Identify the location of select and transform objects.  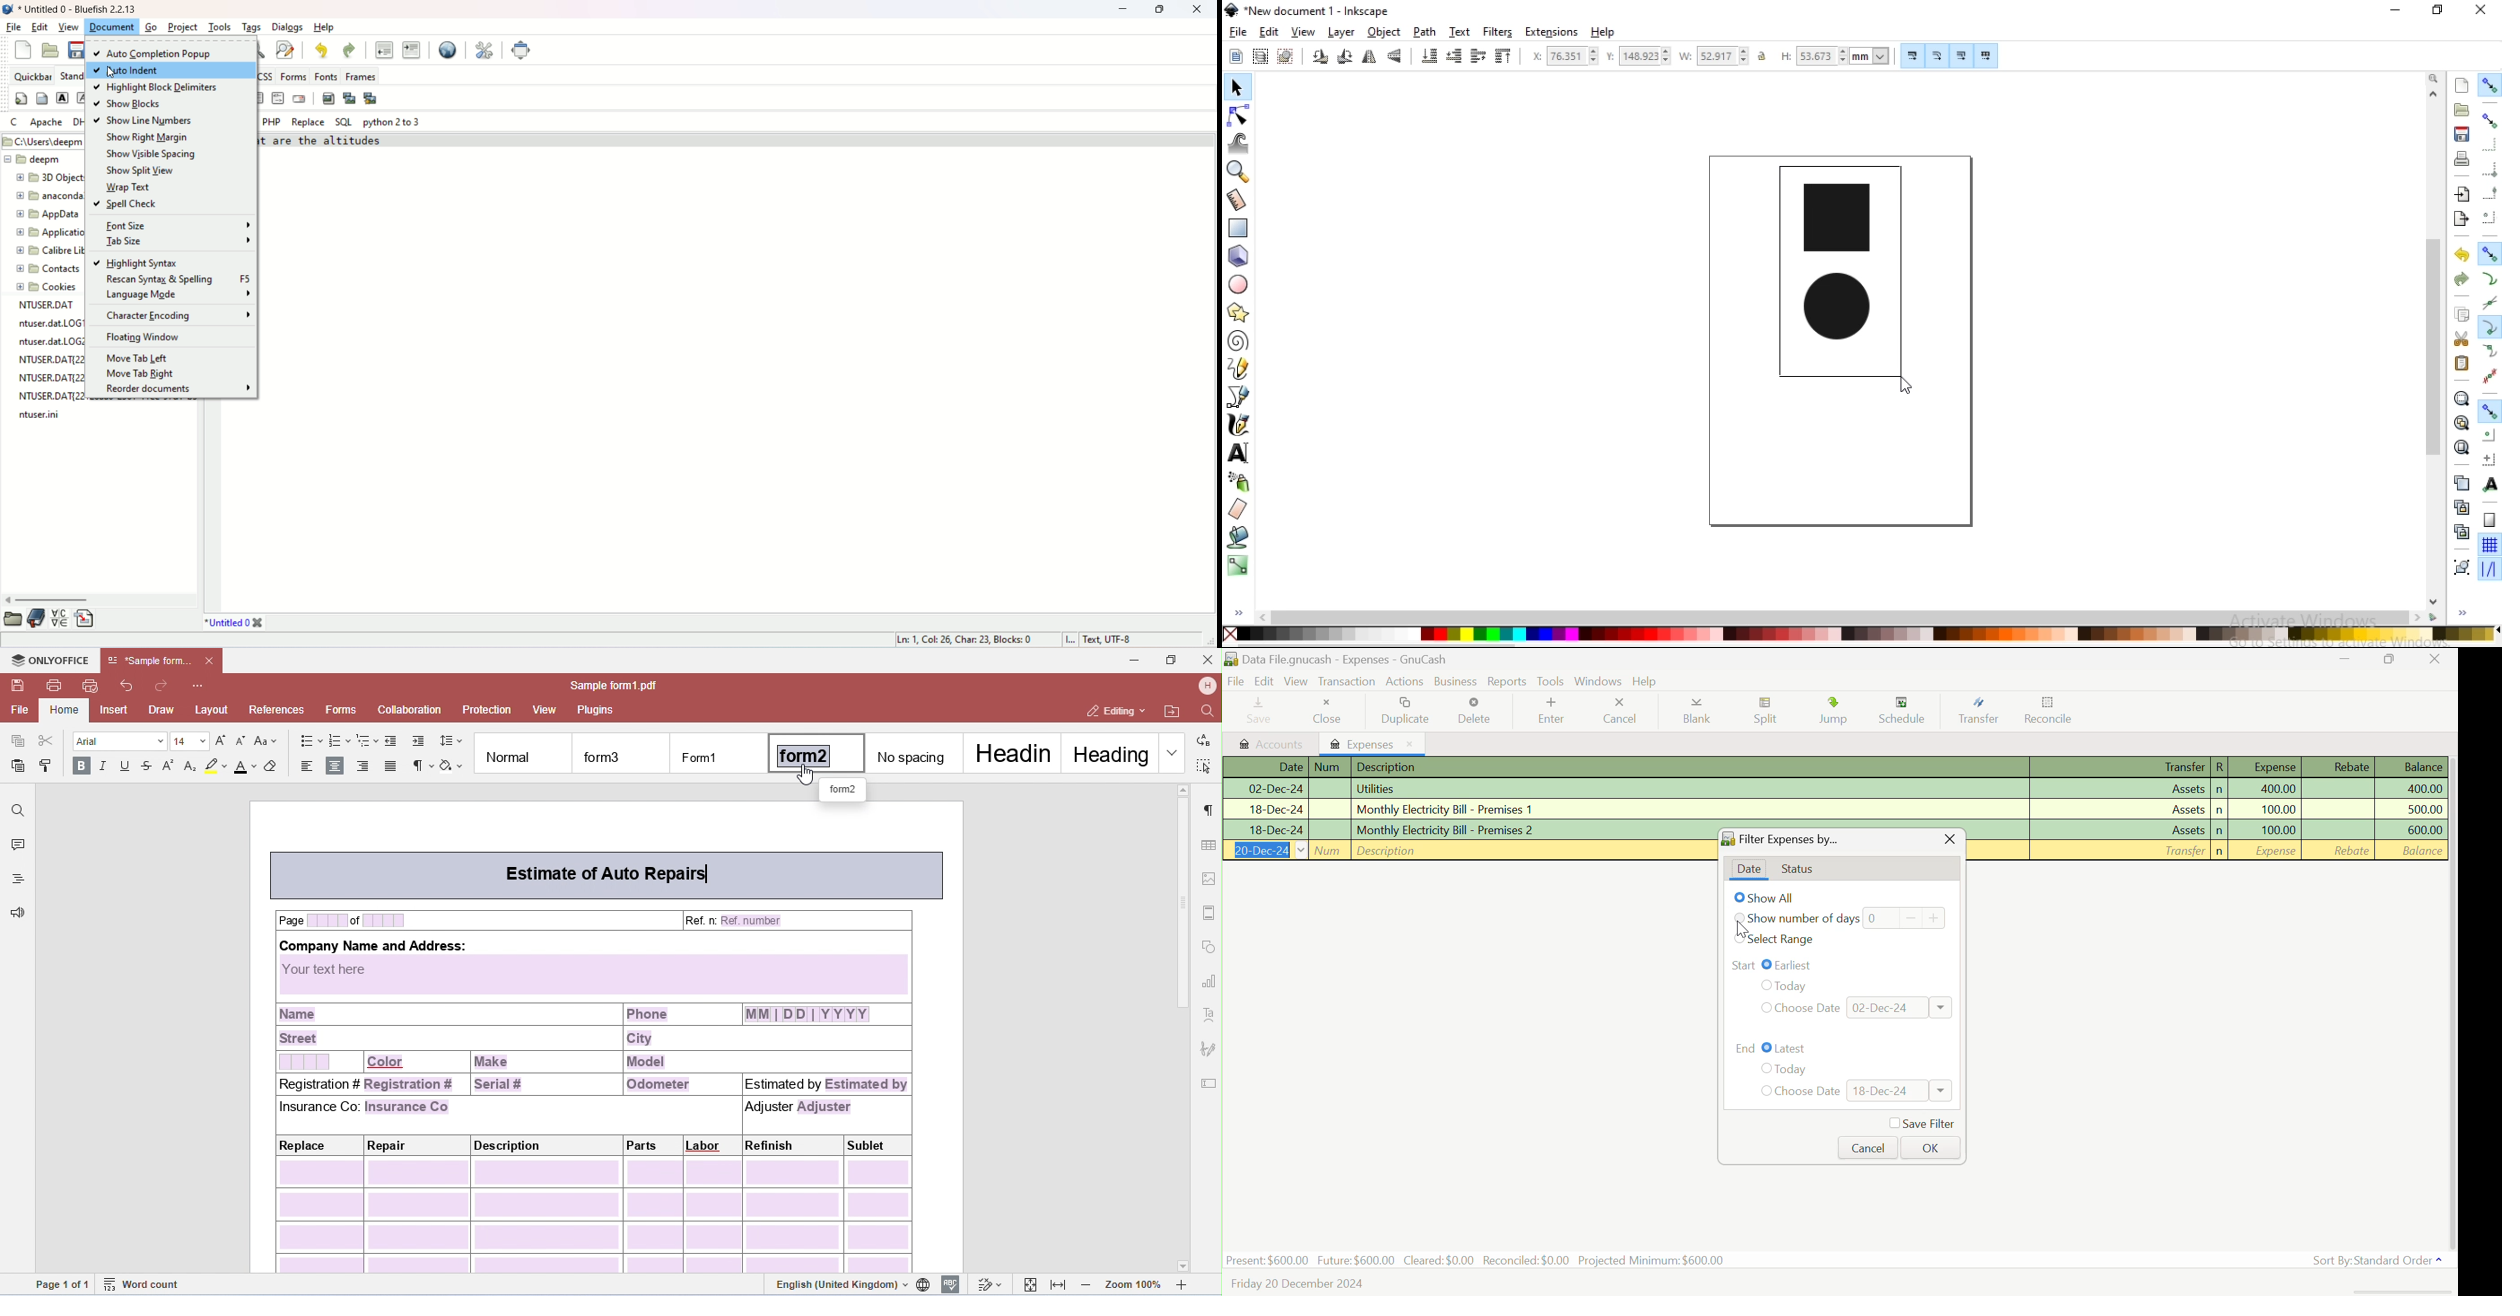
(1238, 88).